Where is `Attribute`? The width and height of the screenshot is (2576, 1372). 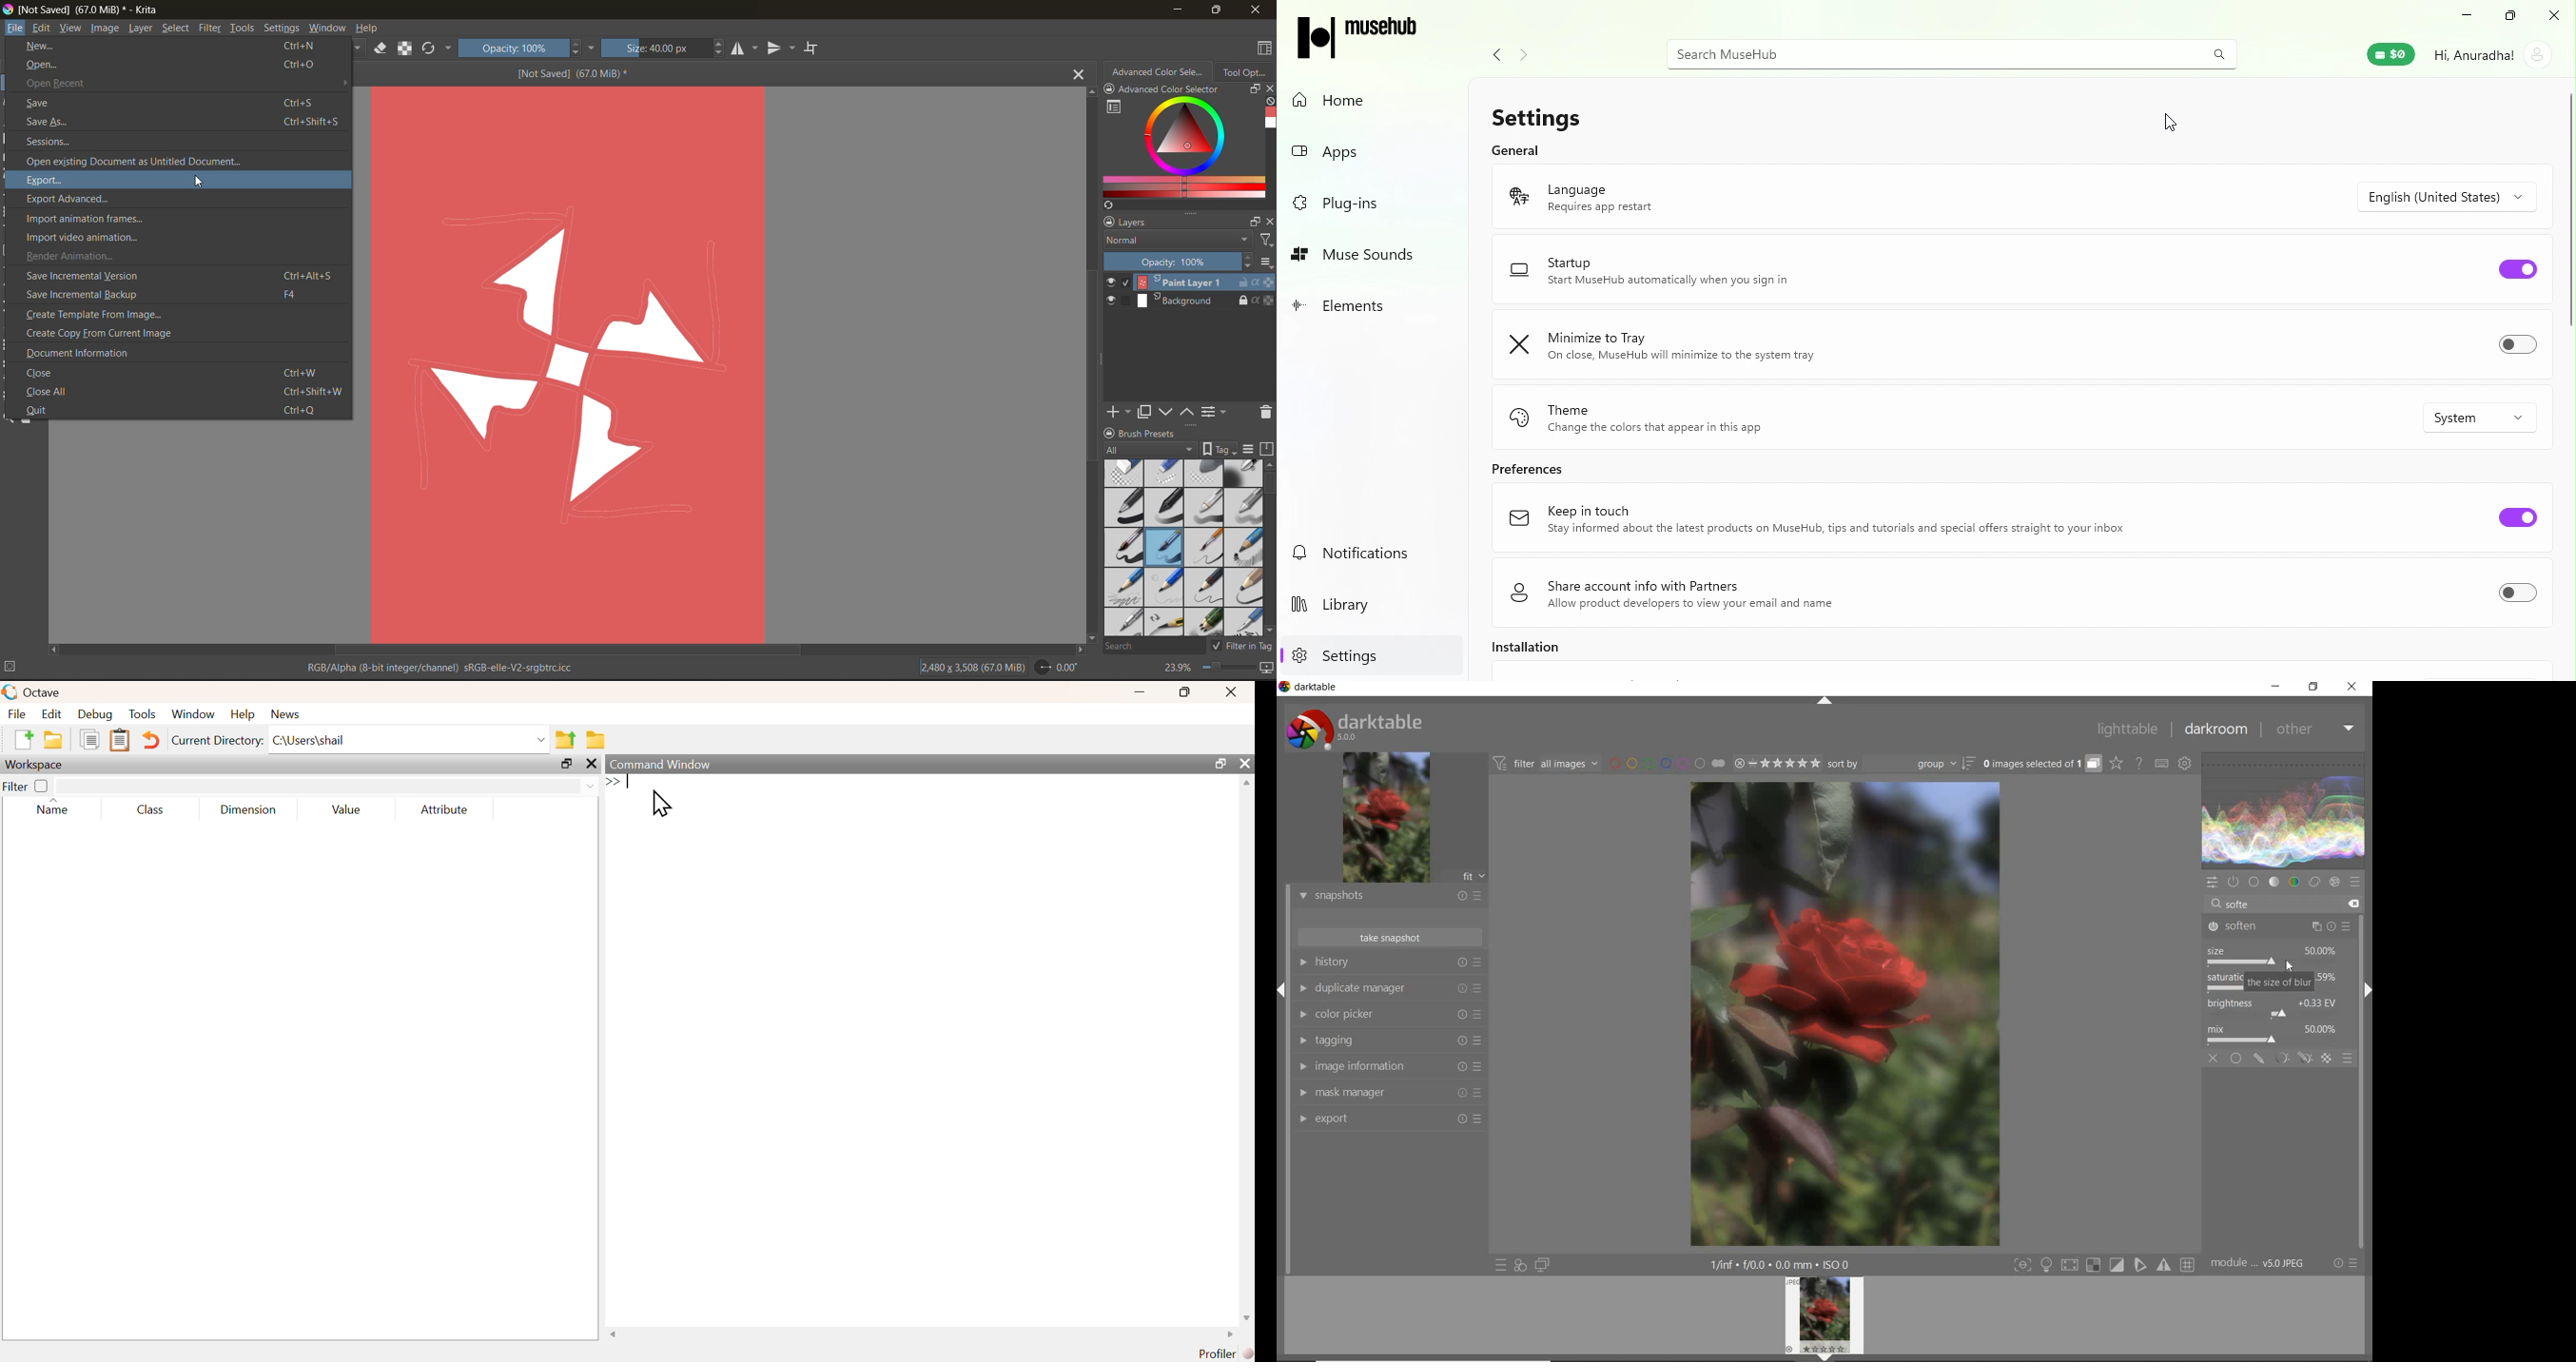 Attribute is located at coordinates (445, 809).